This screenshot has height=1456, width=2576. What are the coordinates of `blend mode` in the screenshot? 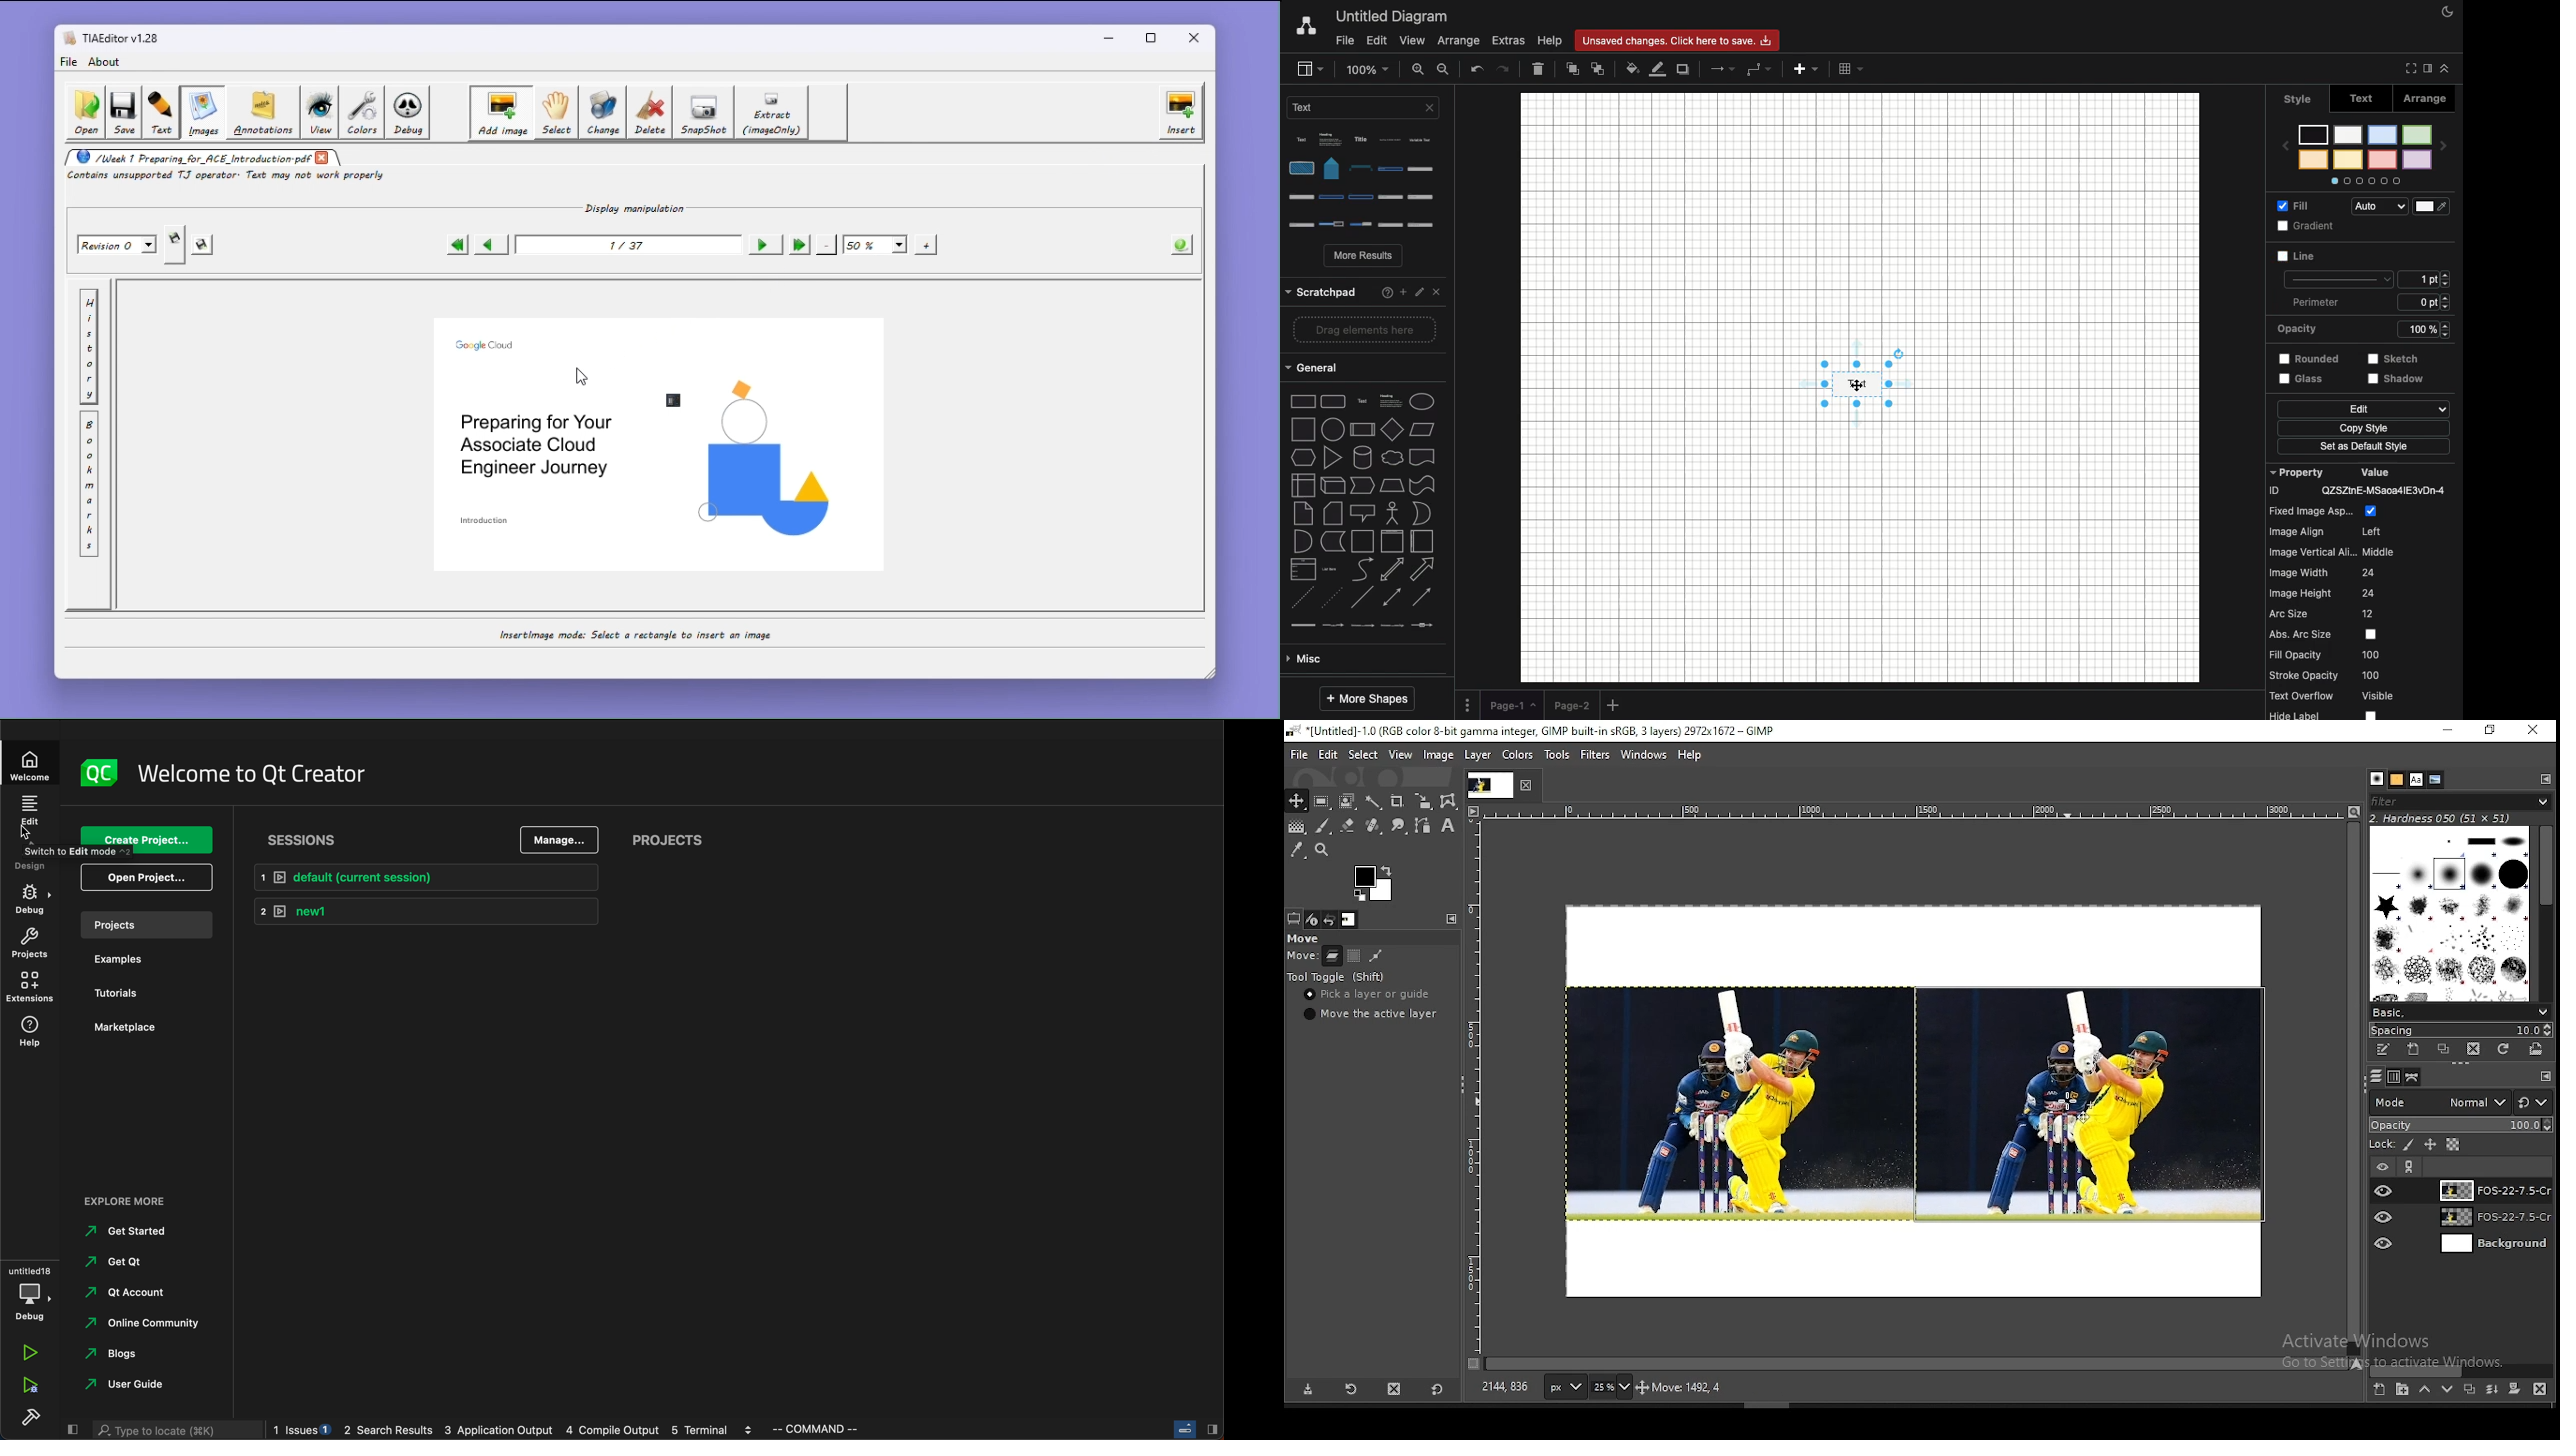 It's located at (2460, 1102).